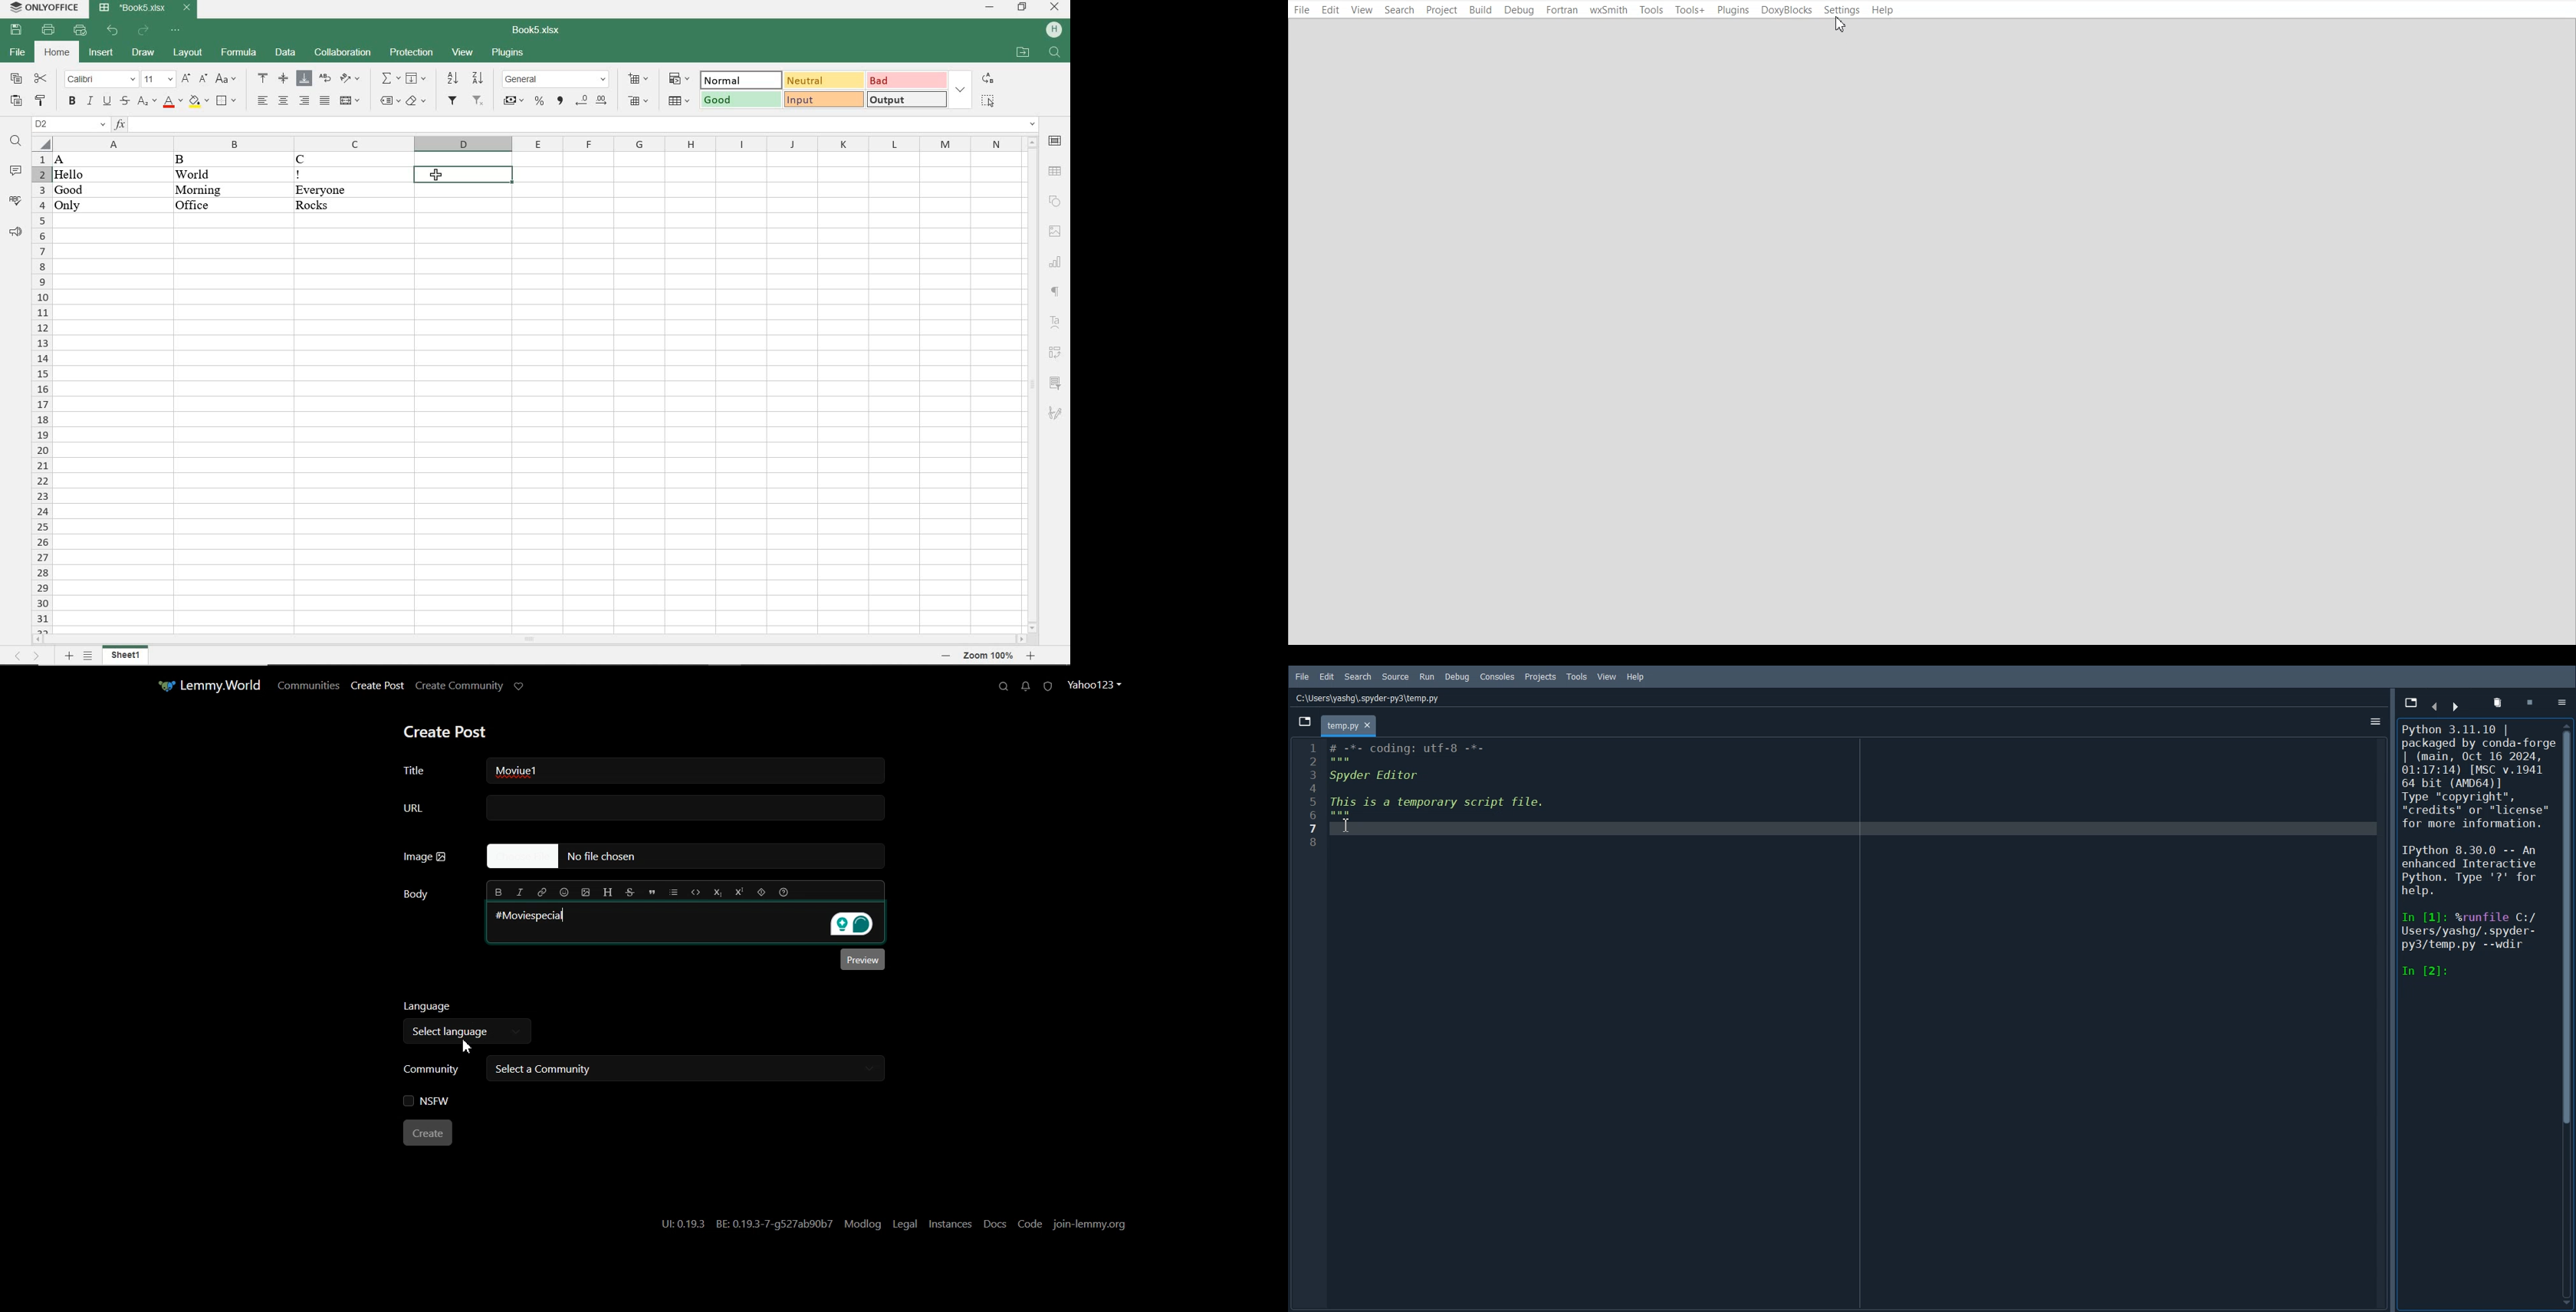 The height and width of the screenshot is (1316, 2576). What do you see at coordinates (389, 80) in the screenshot?
I see `INSERT FUNCTION` at bounding box center [389, 80].